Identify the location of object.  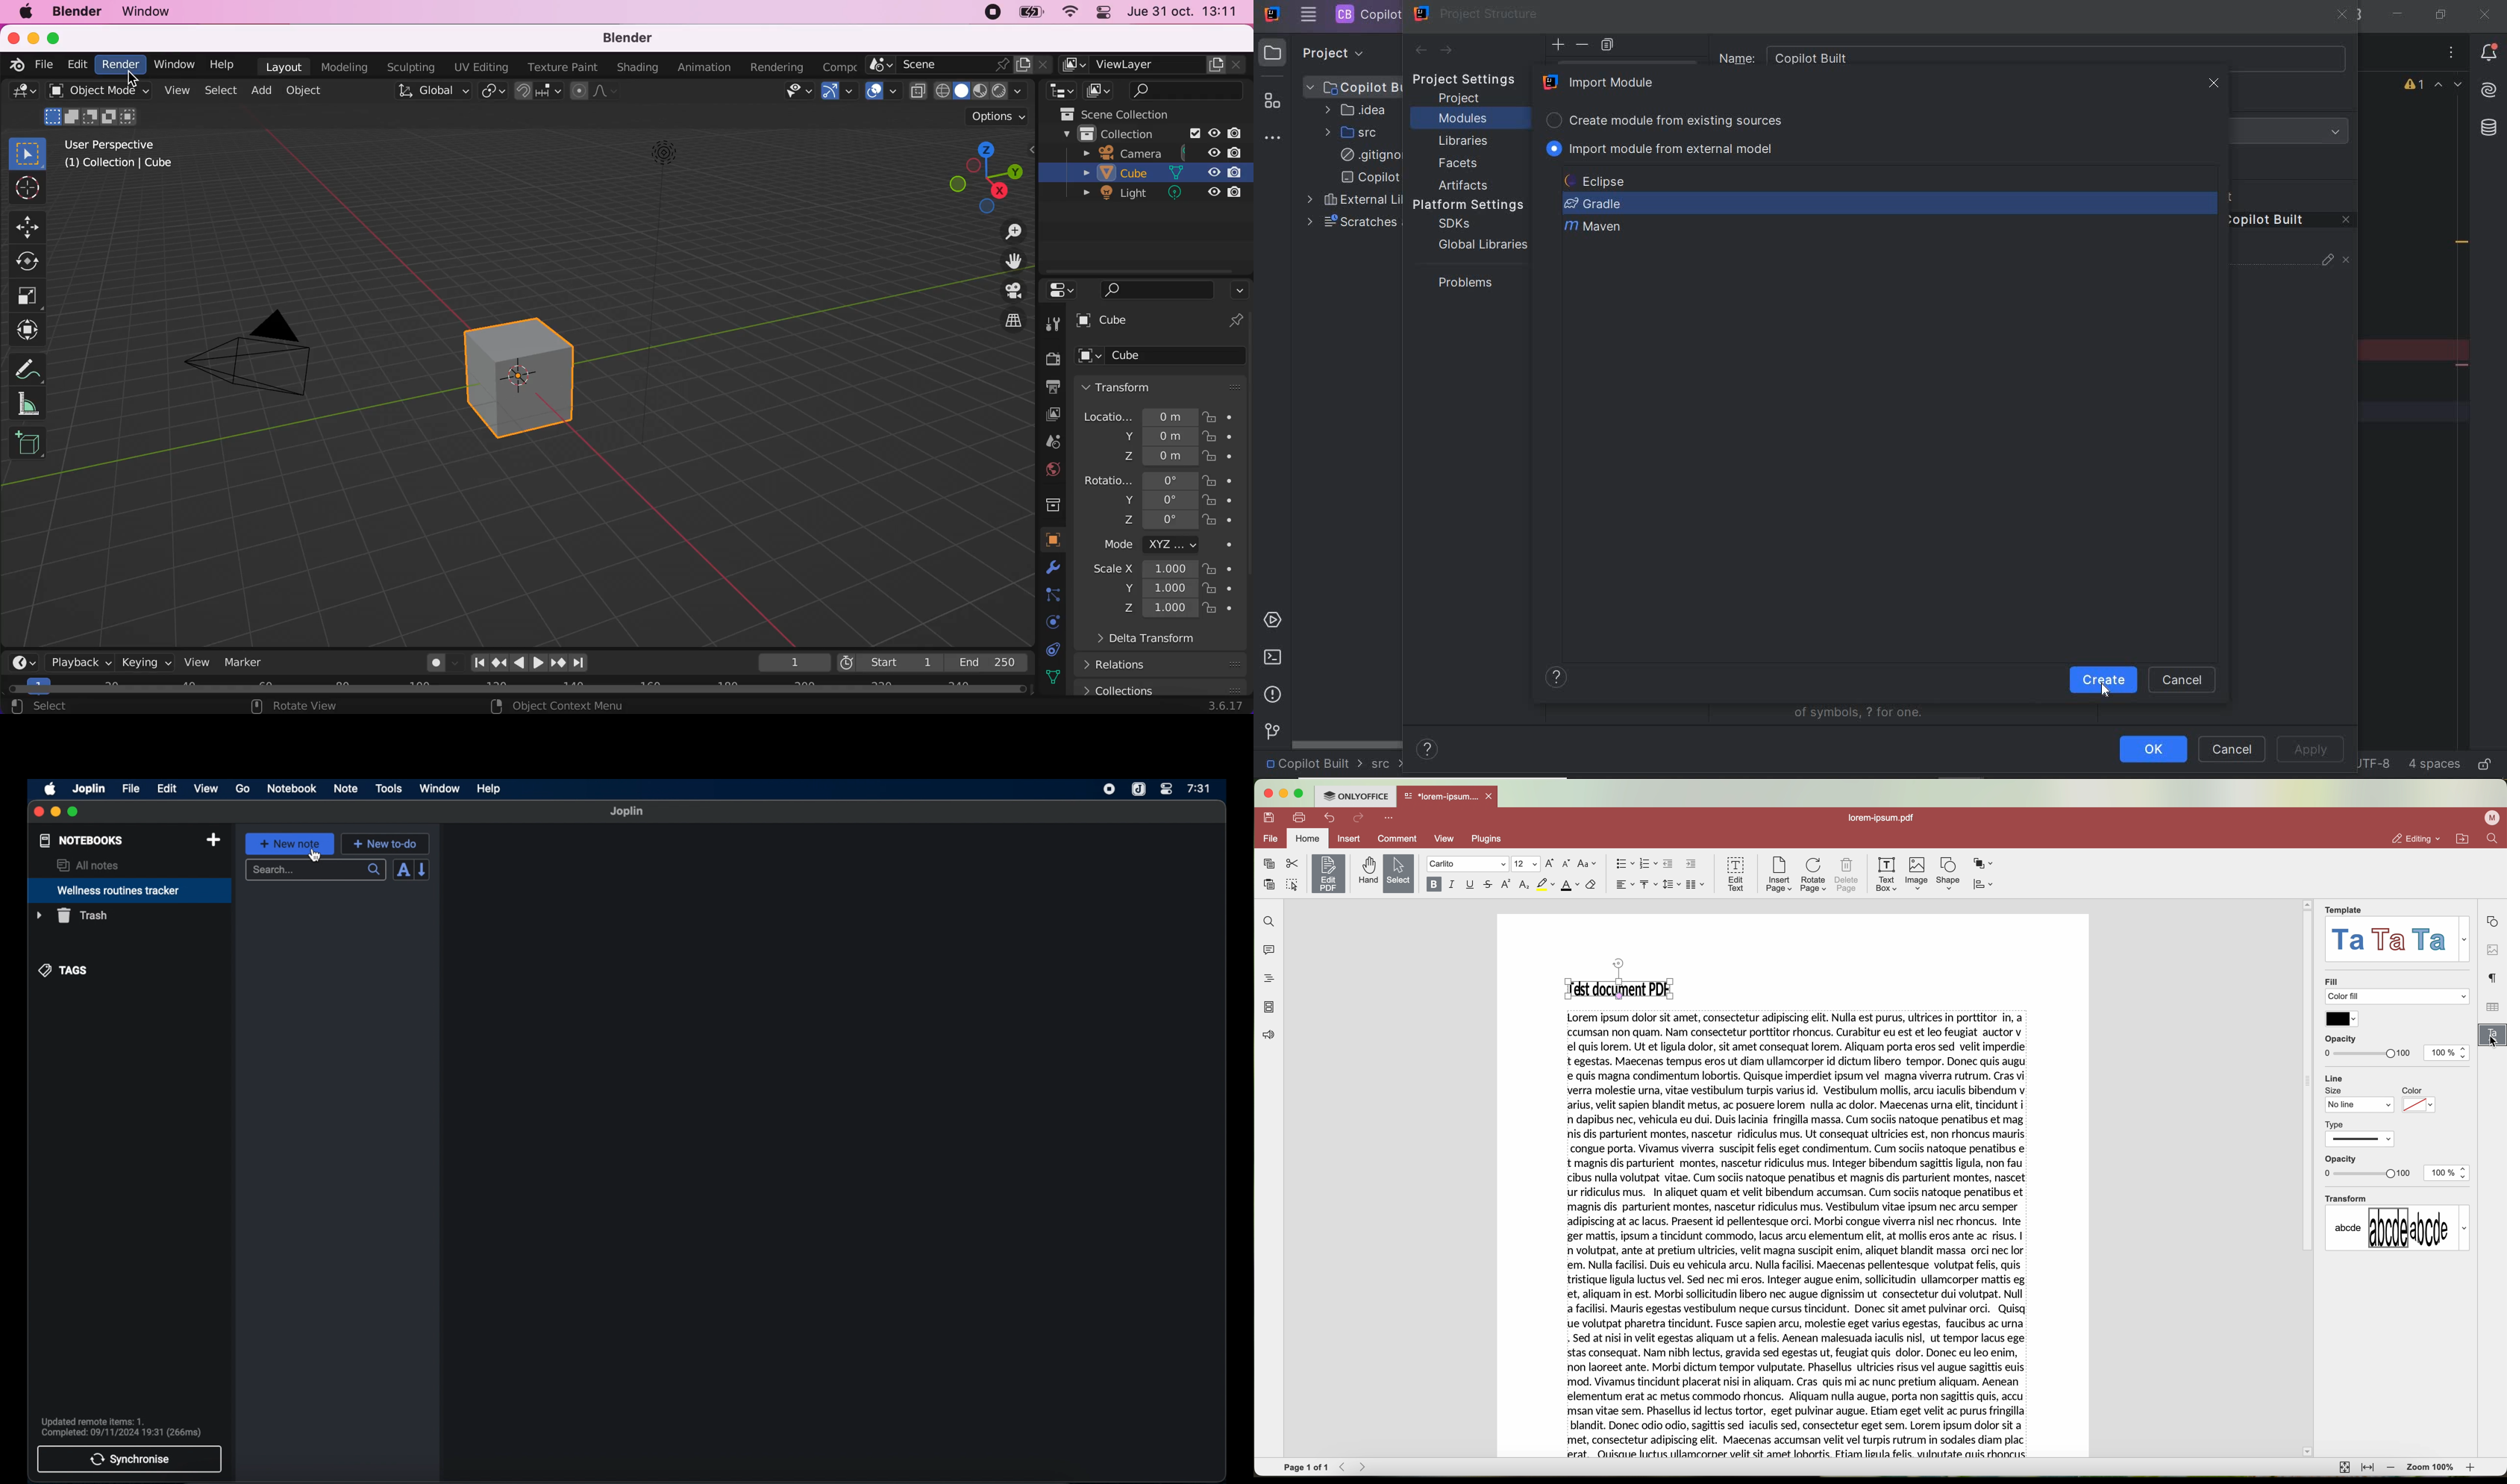
(1053, 540).